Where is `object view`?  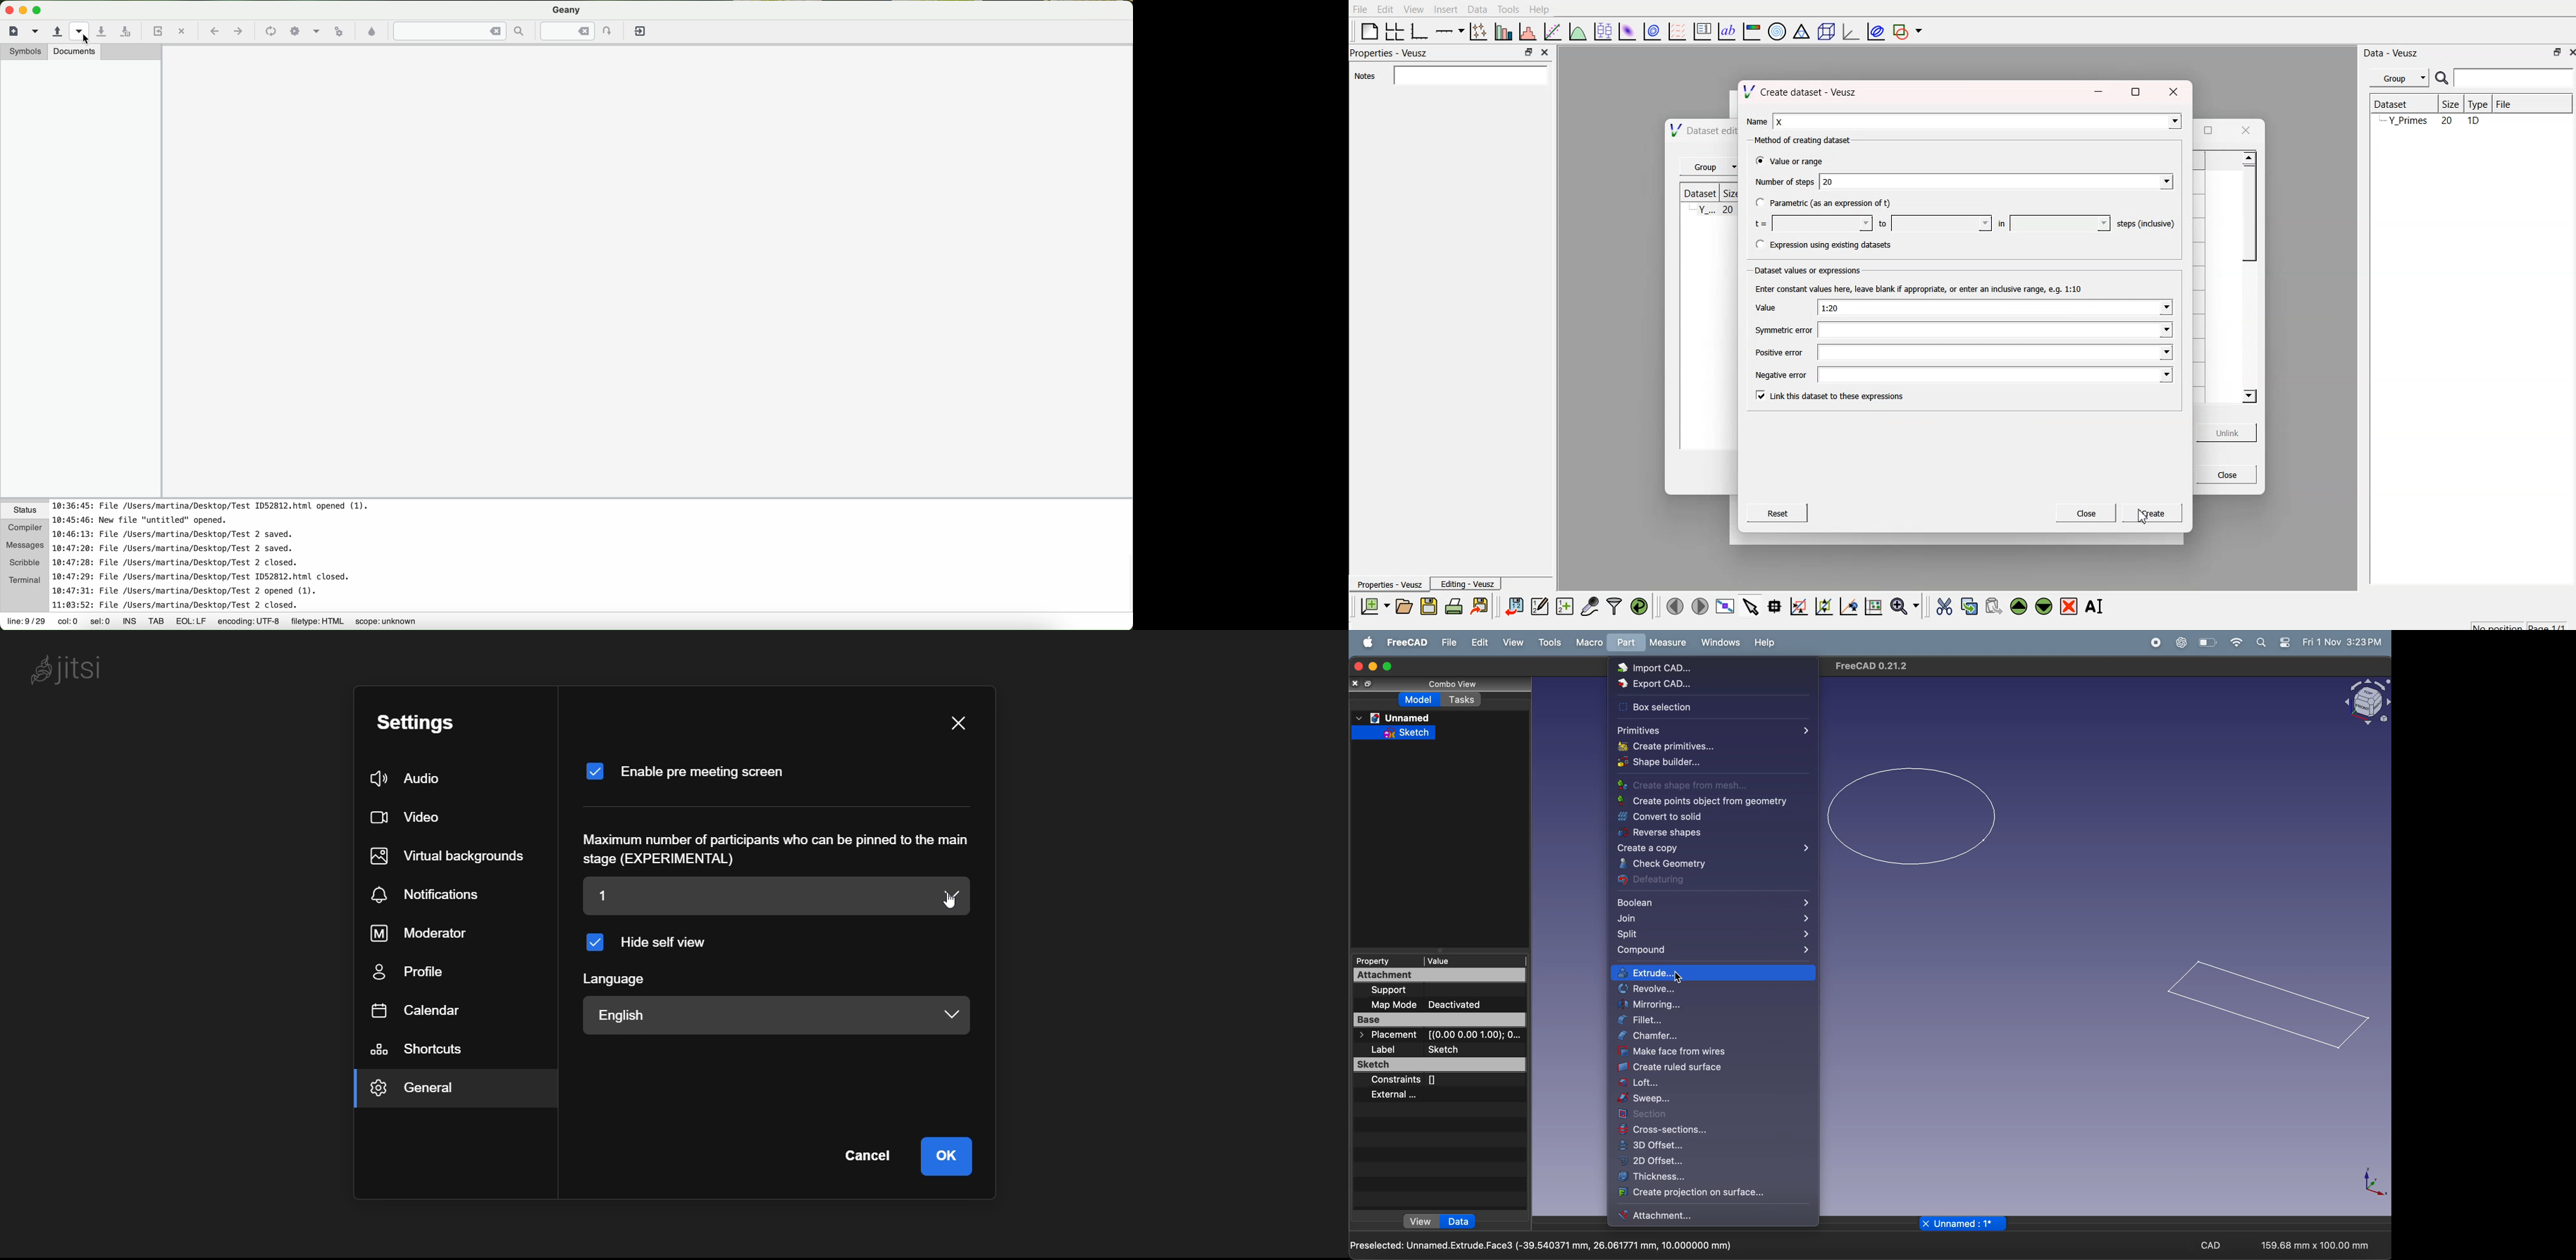 object view is located at coordinates (2367, 701).